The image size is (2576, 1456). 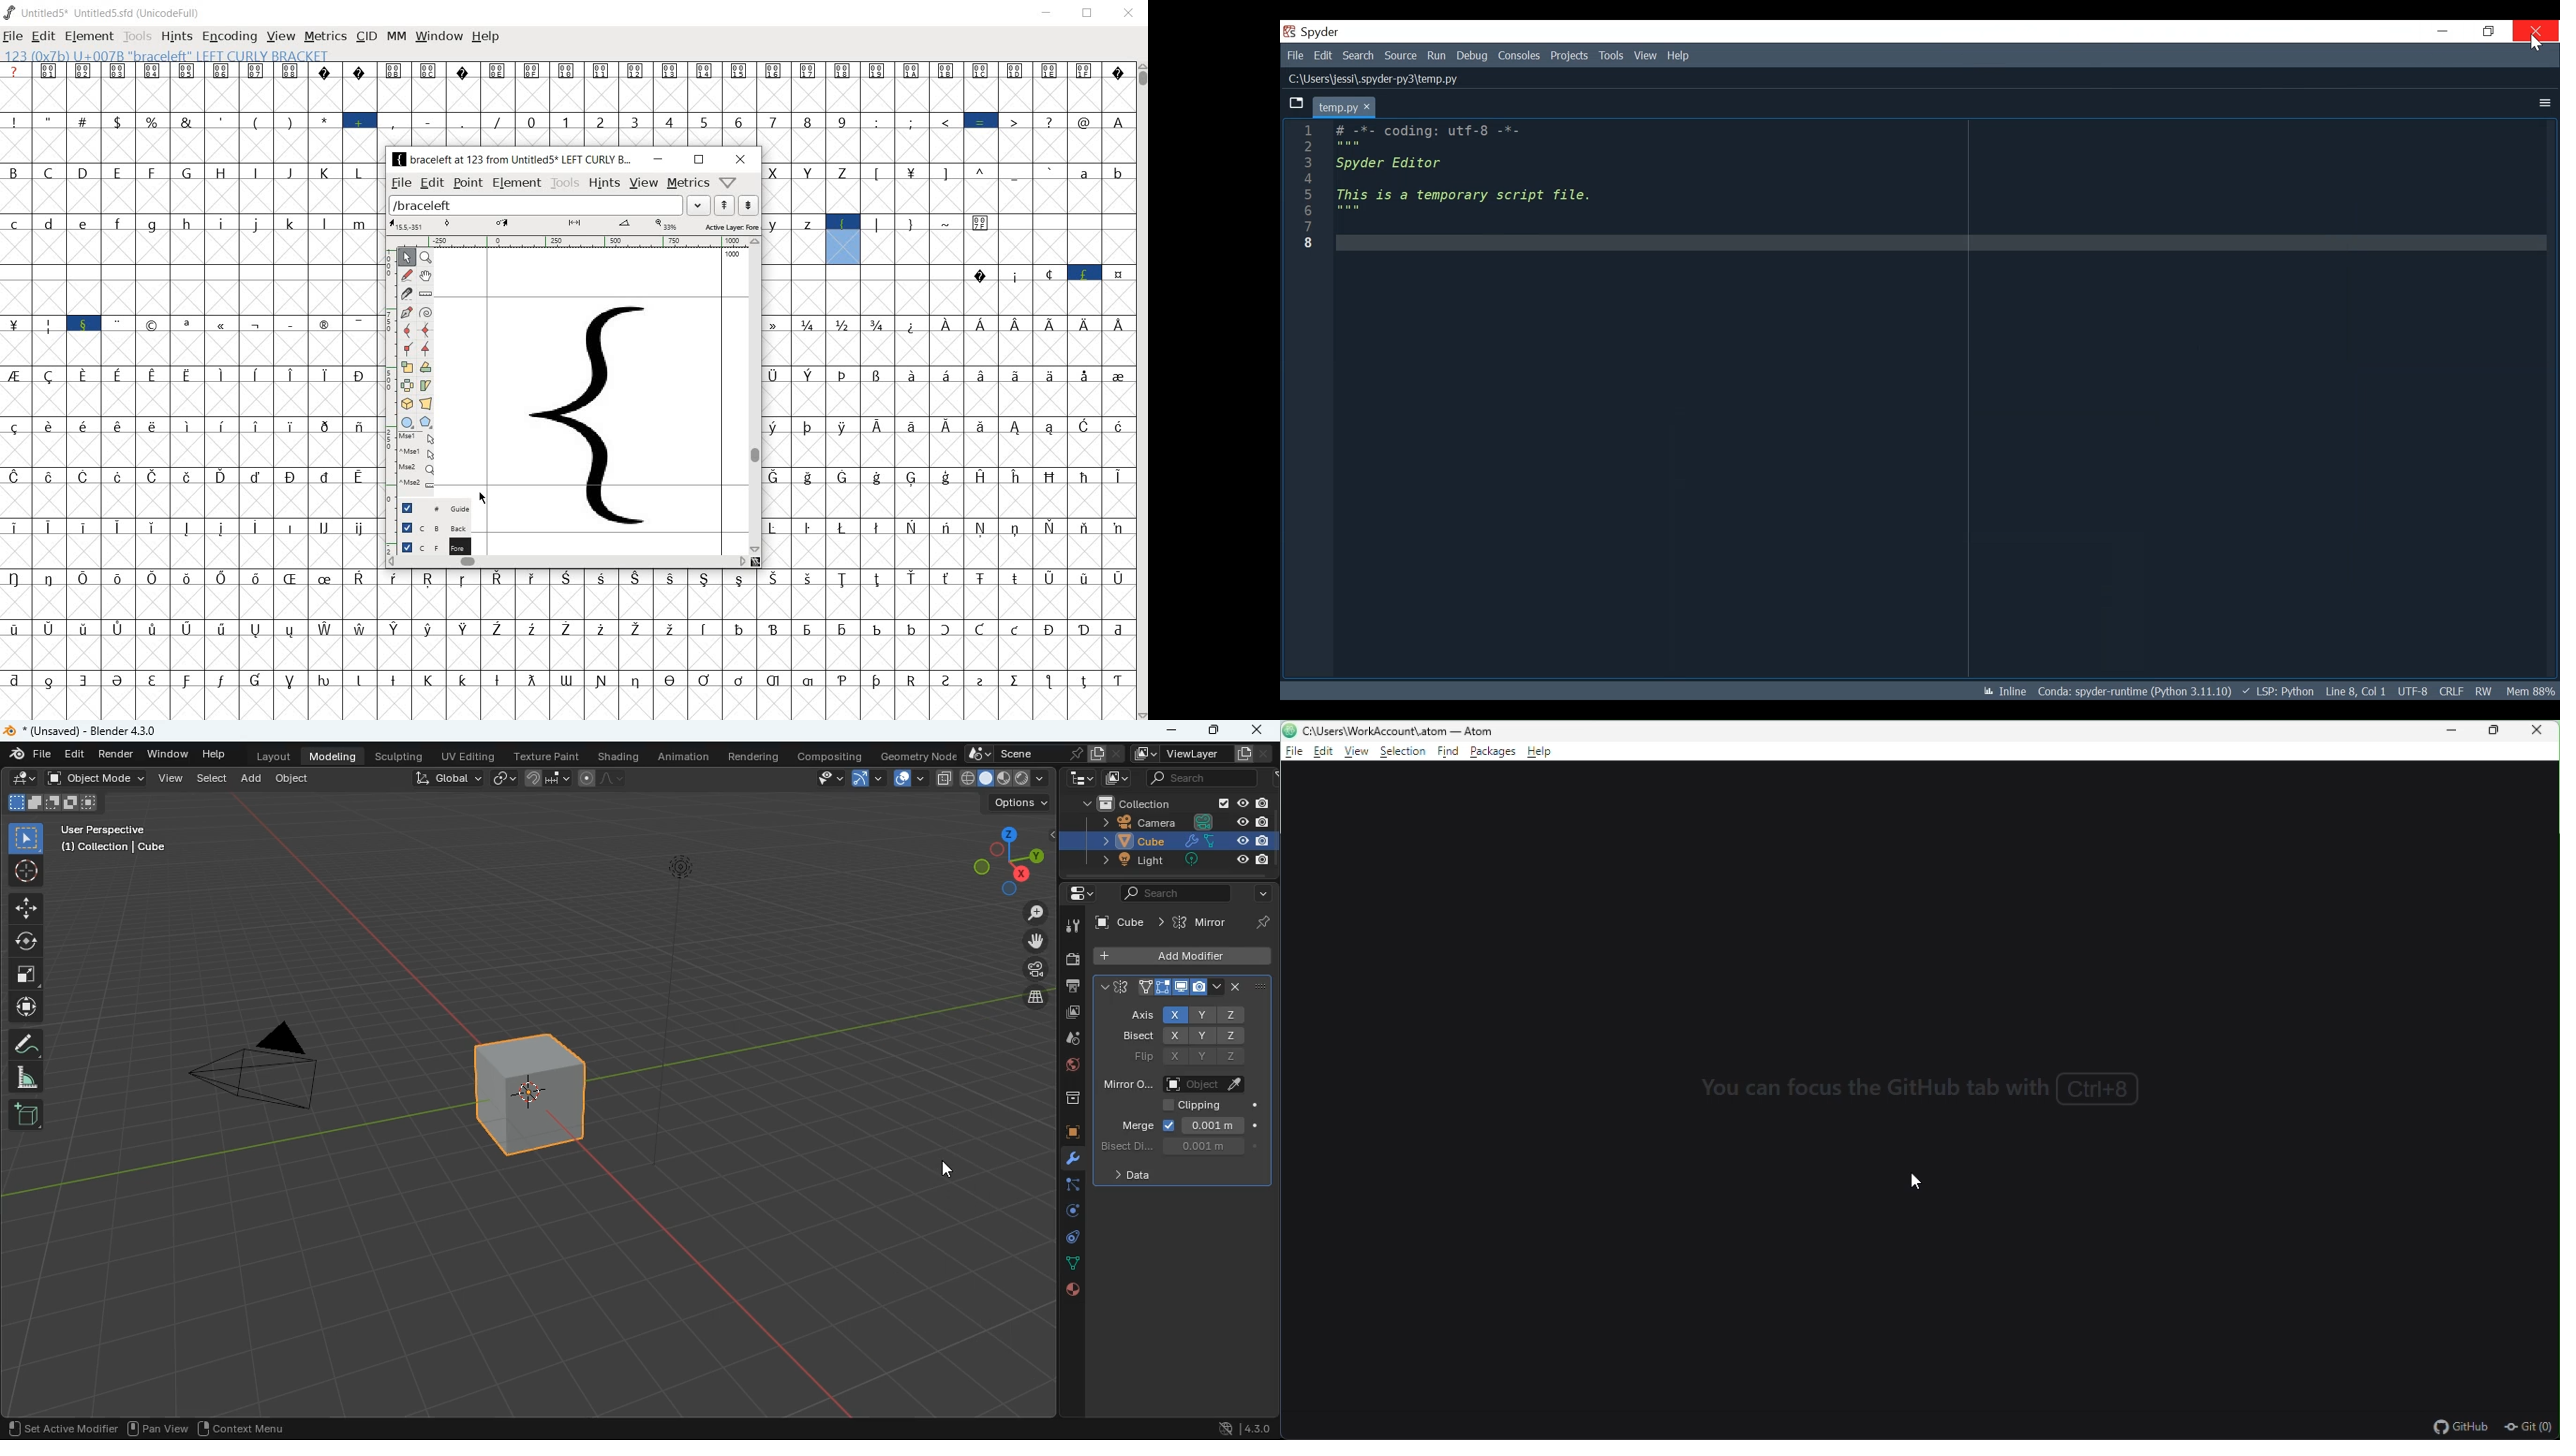 What do you see at coordinates (427, 368) in the screenshot?
I see `flip the selection` at bounding box center [427, 368].